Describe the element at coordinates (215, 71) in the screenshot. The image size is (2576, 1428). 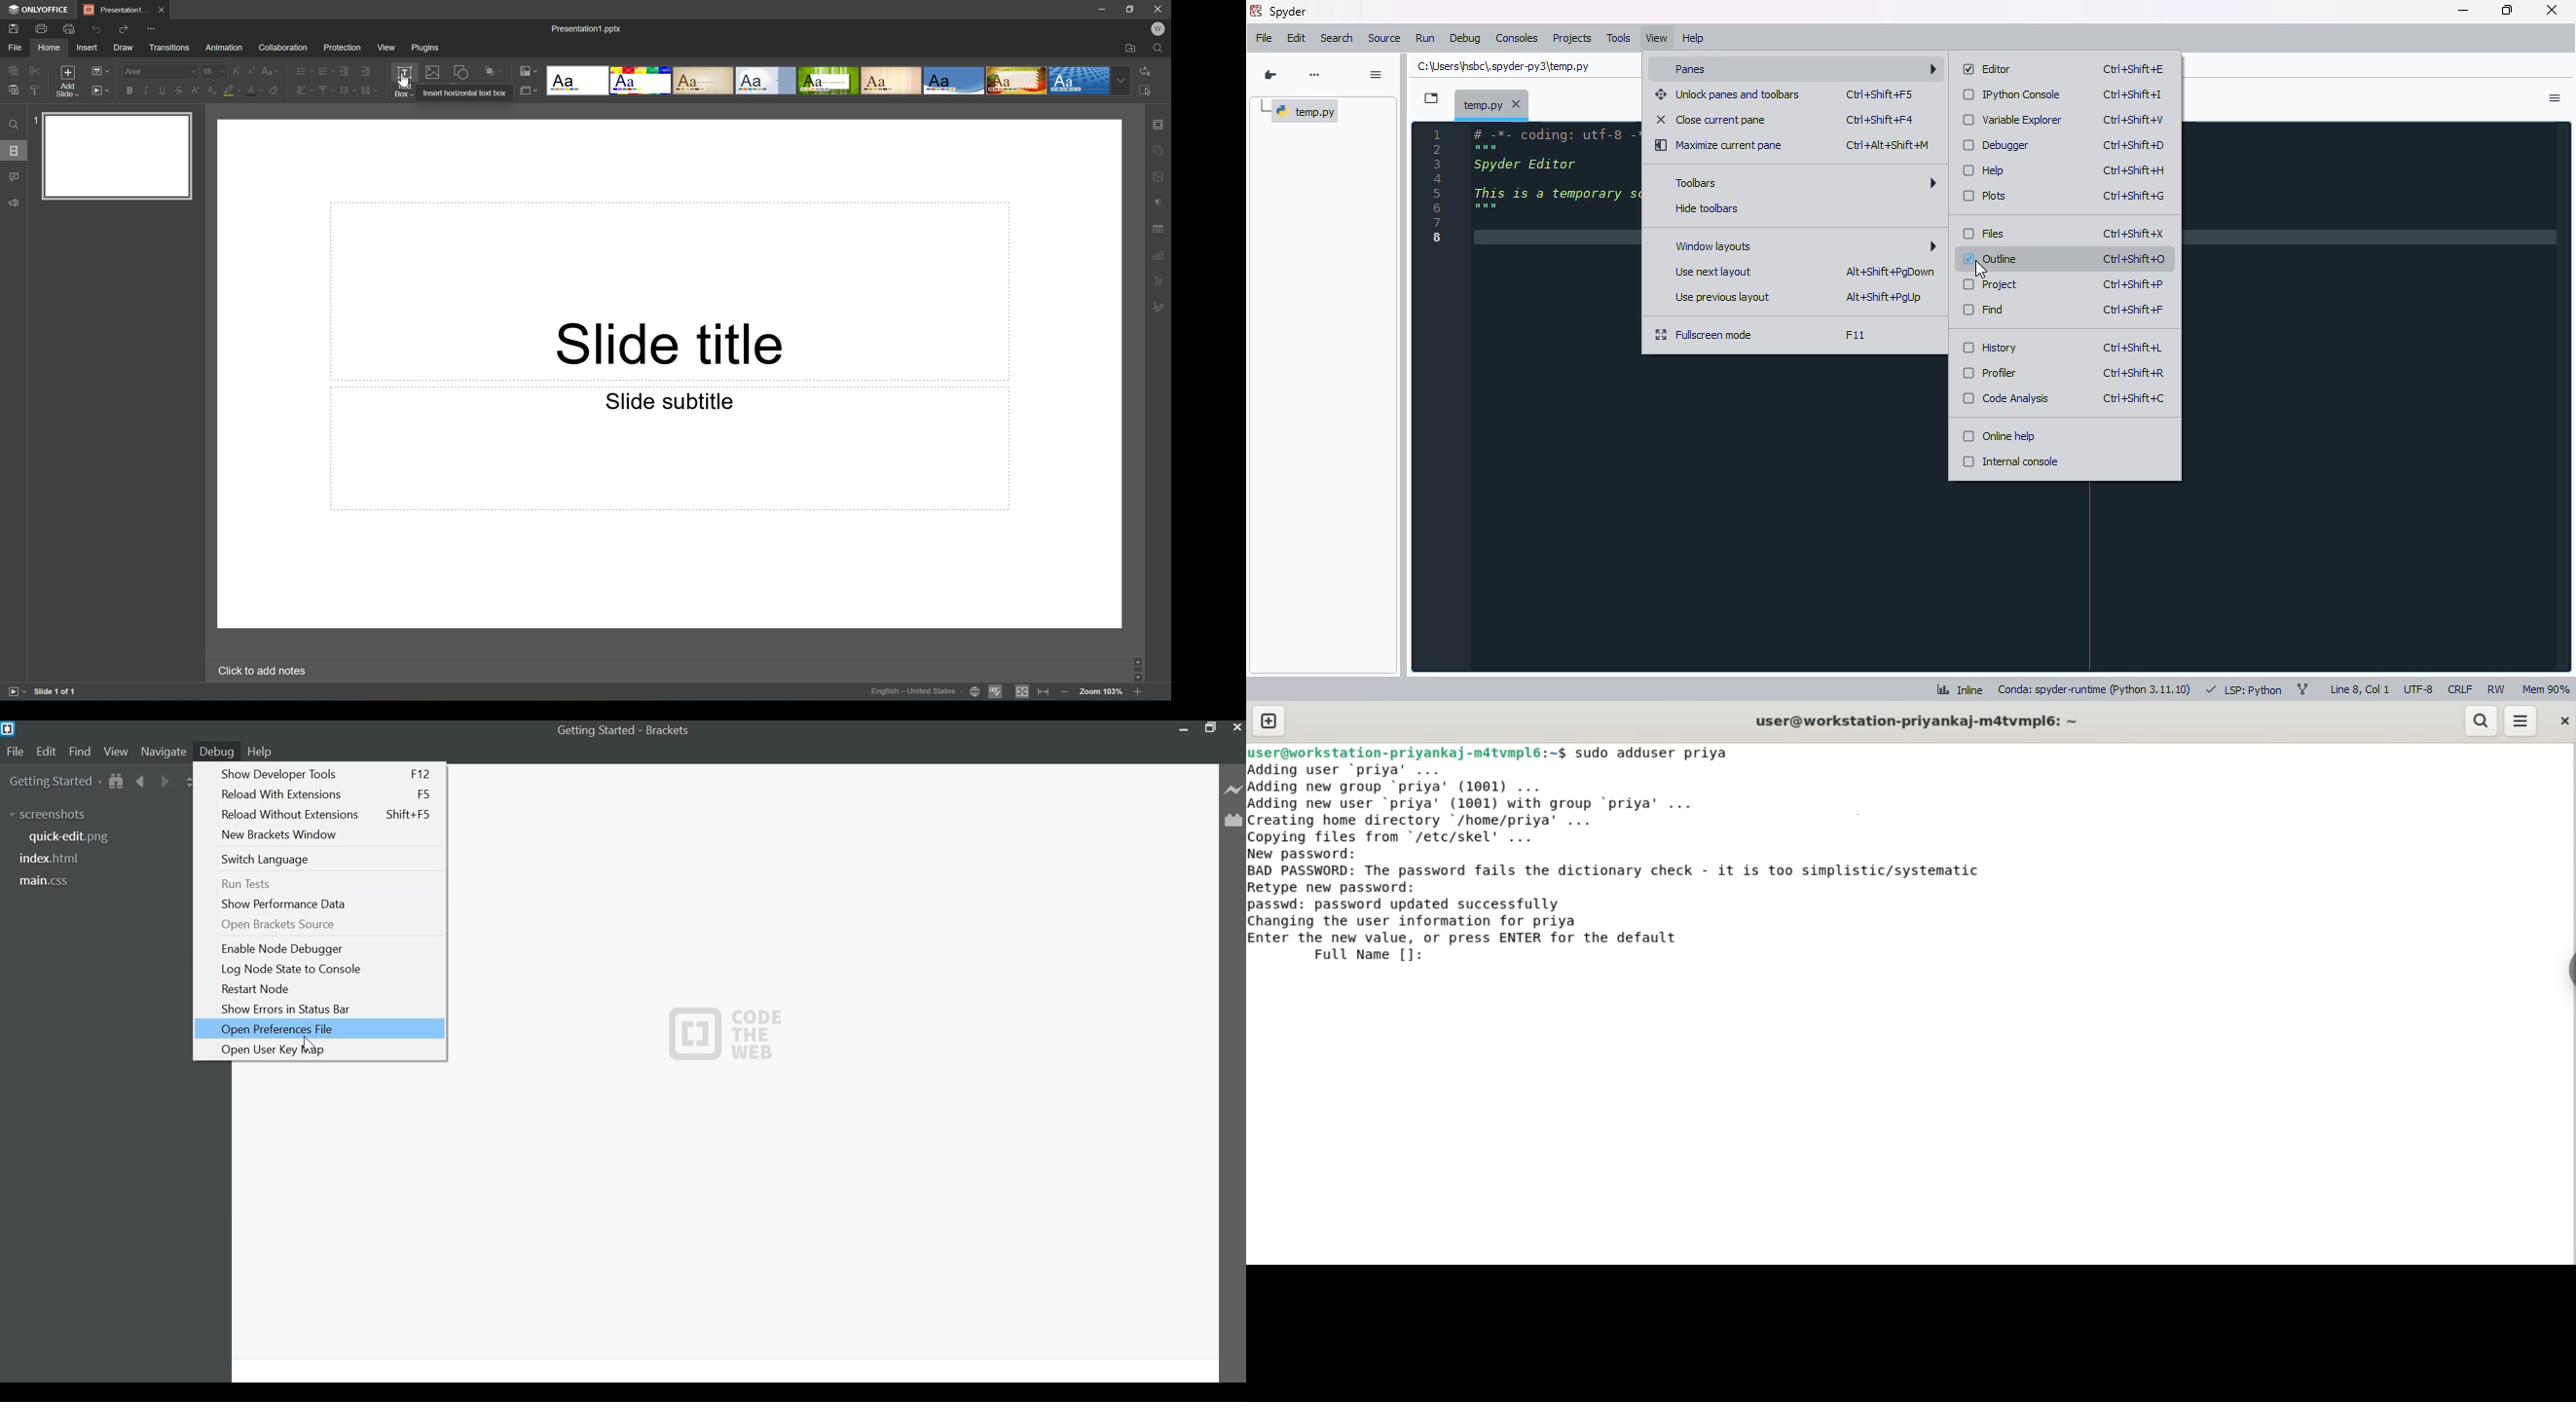
I see `18` at that location.